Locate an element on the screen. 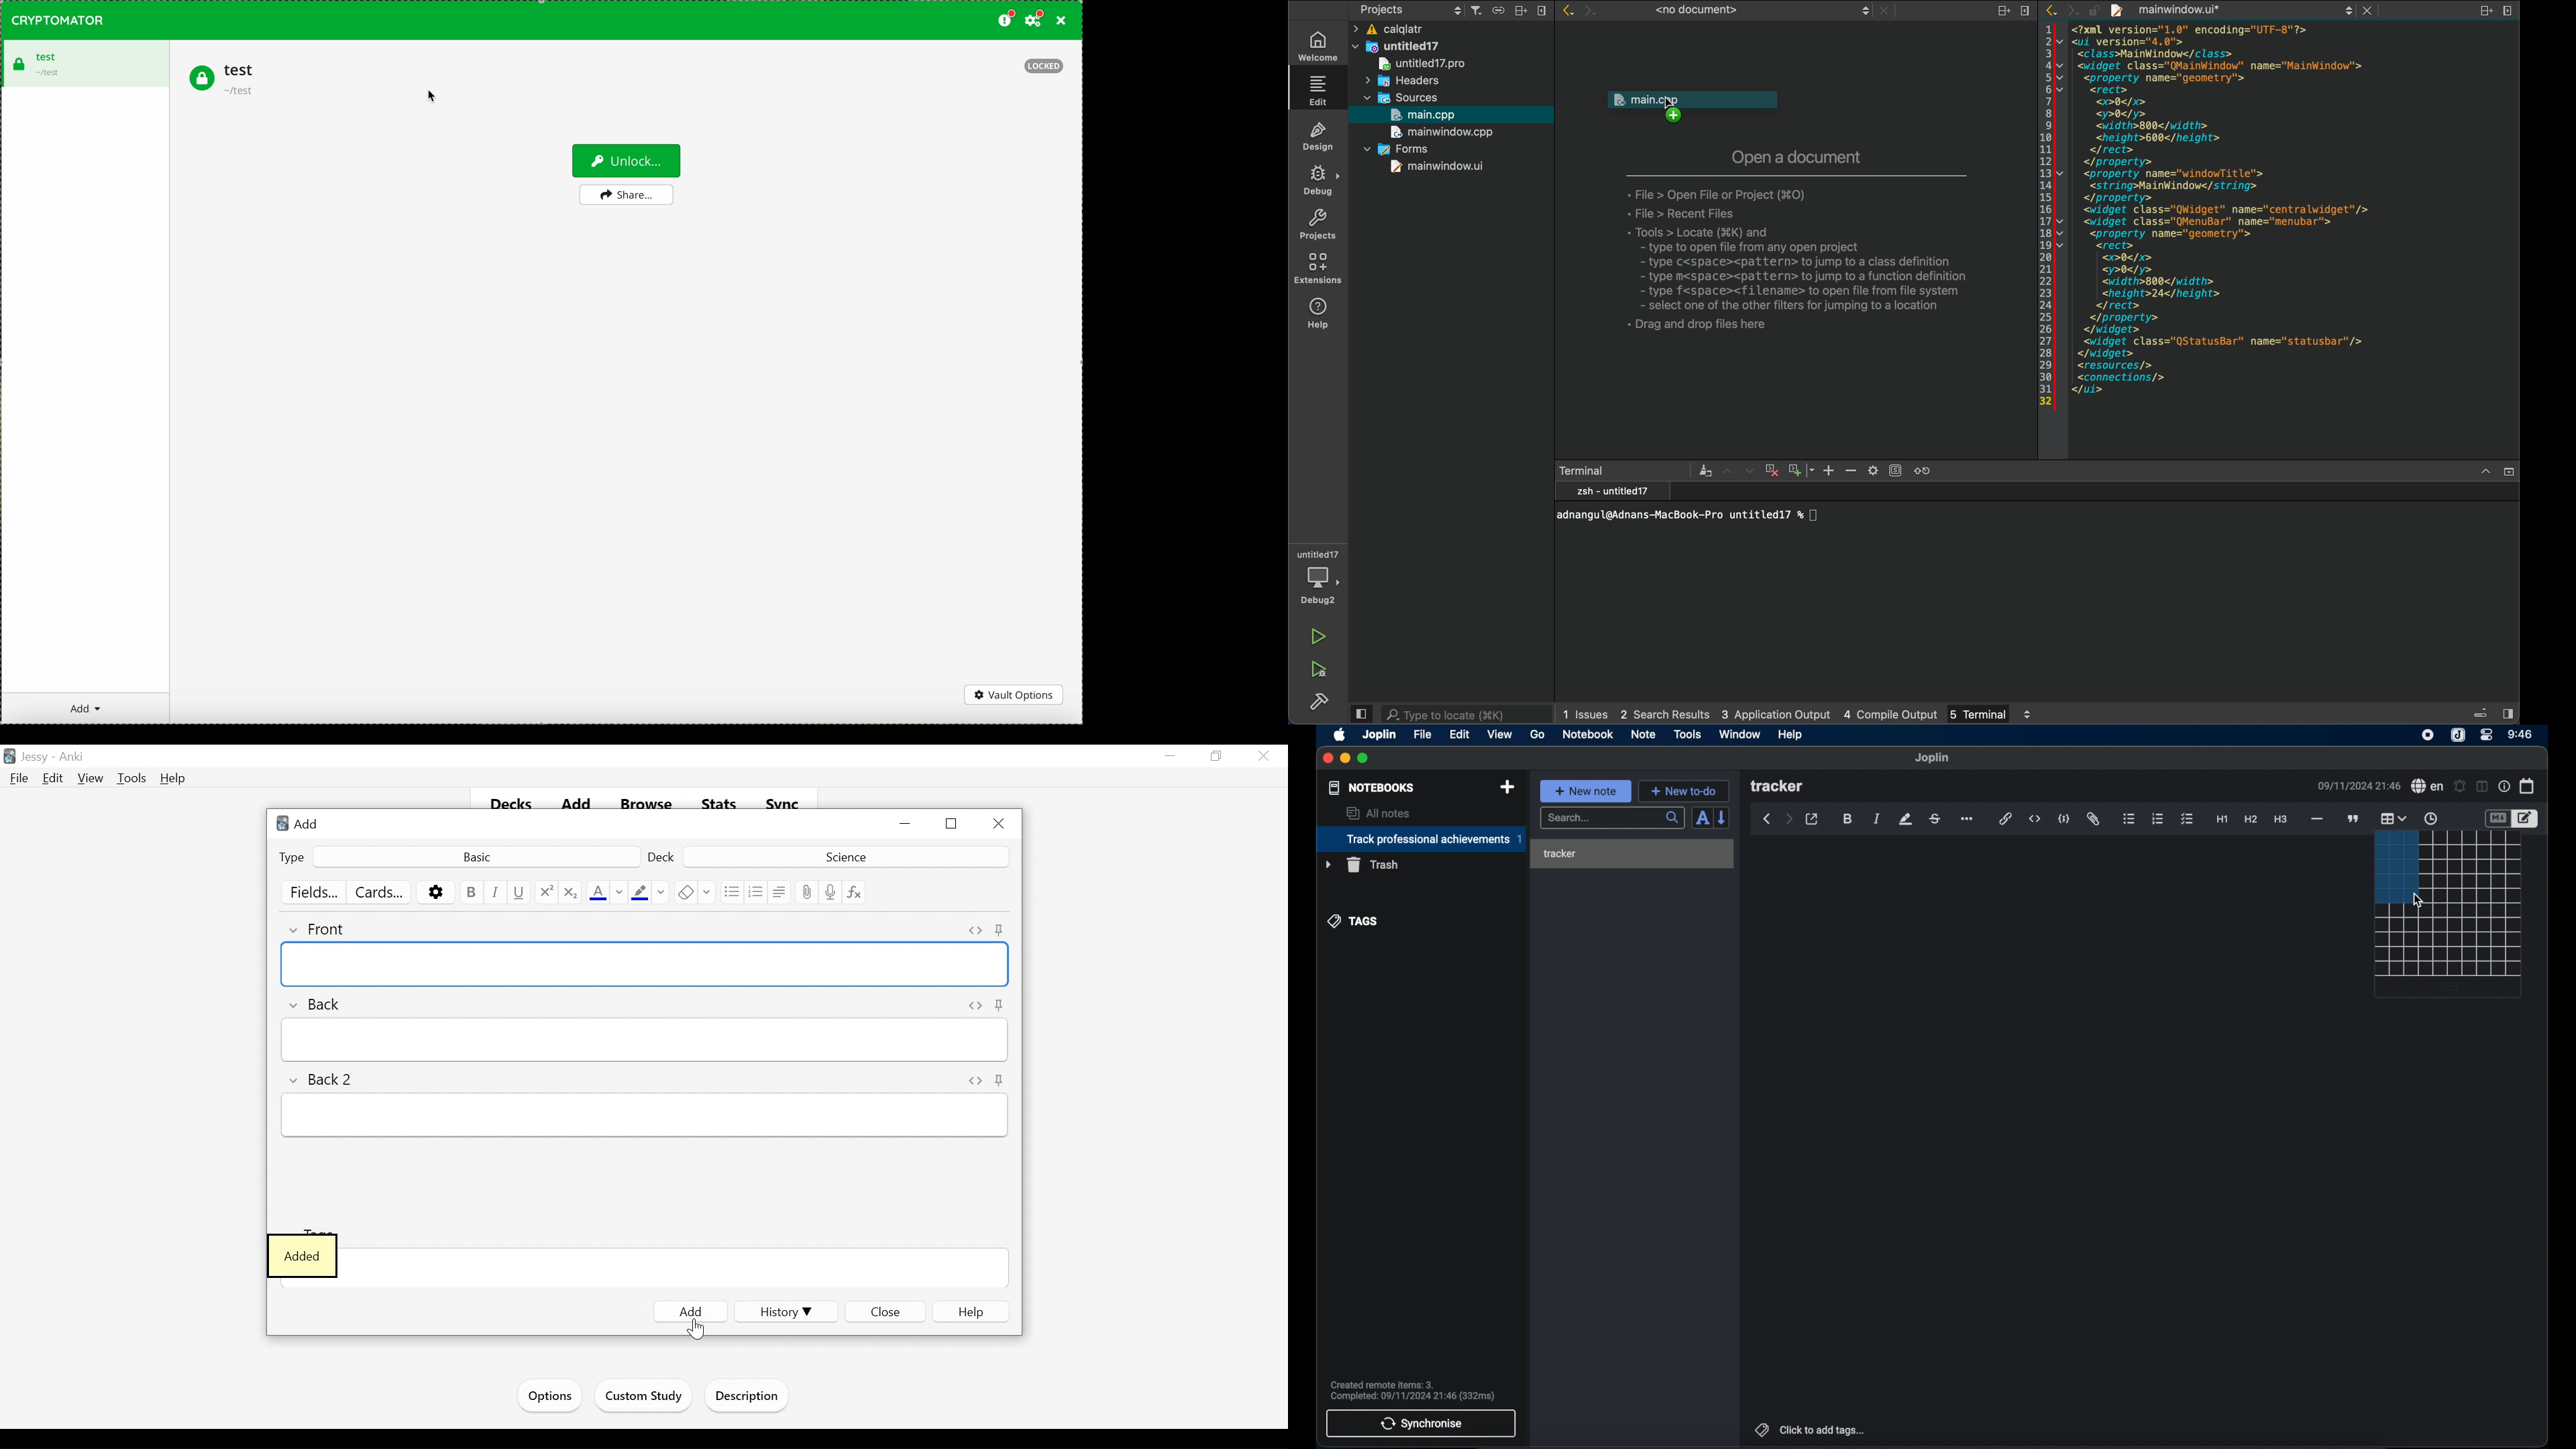  line number is located at coordinates (2046, 220).